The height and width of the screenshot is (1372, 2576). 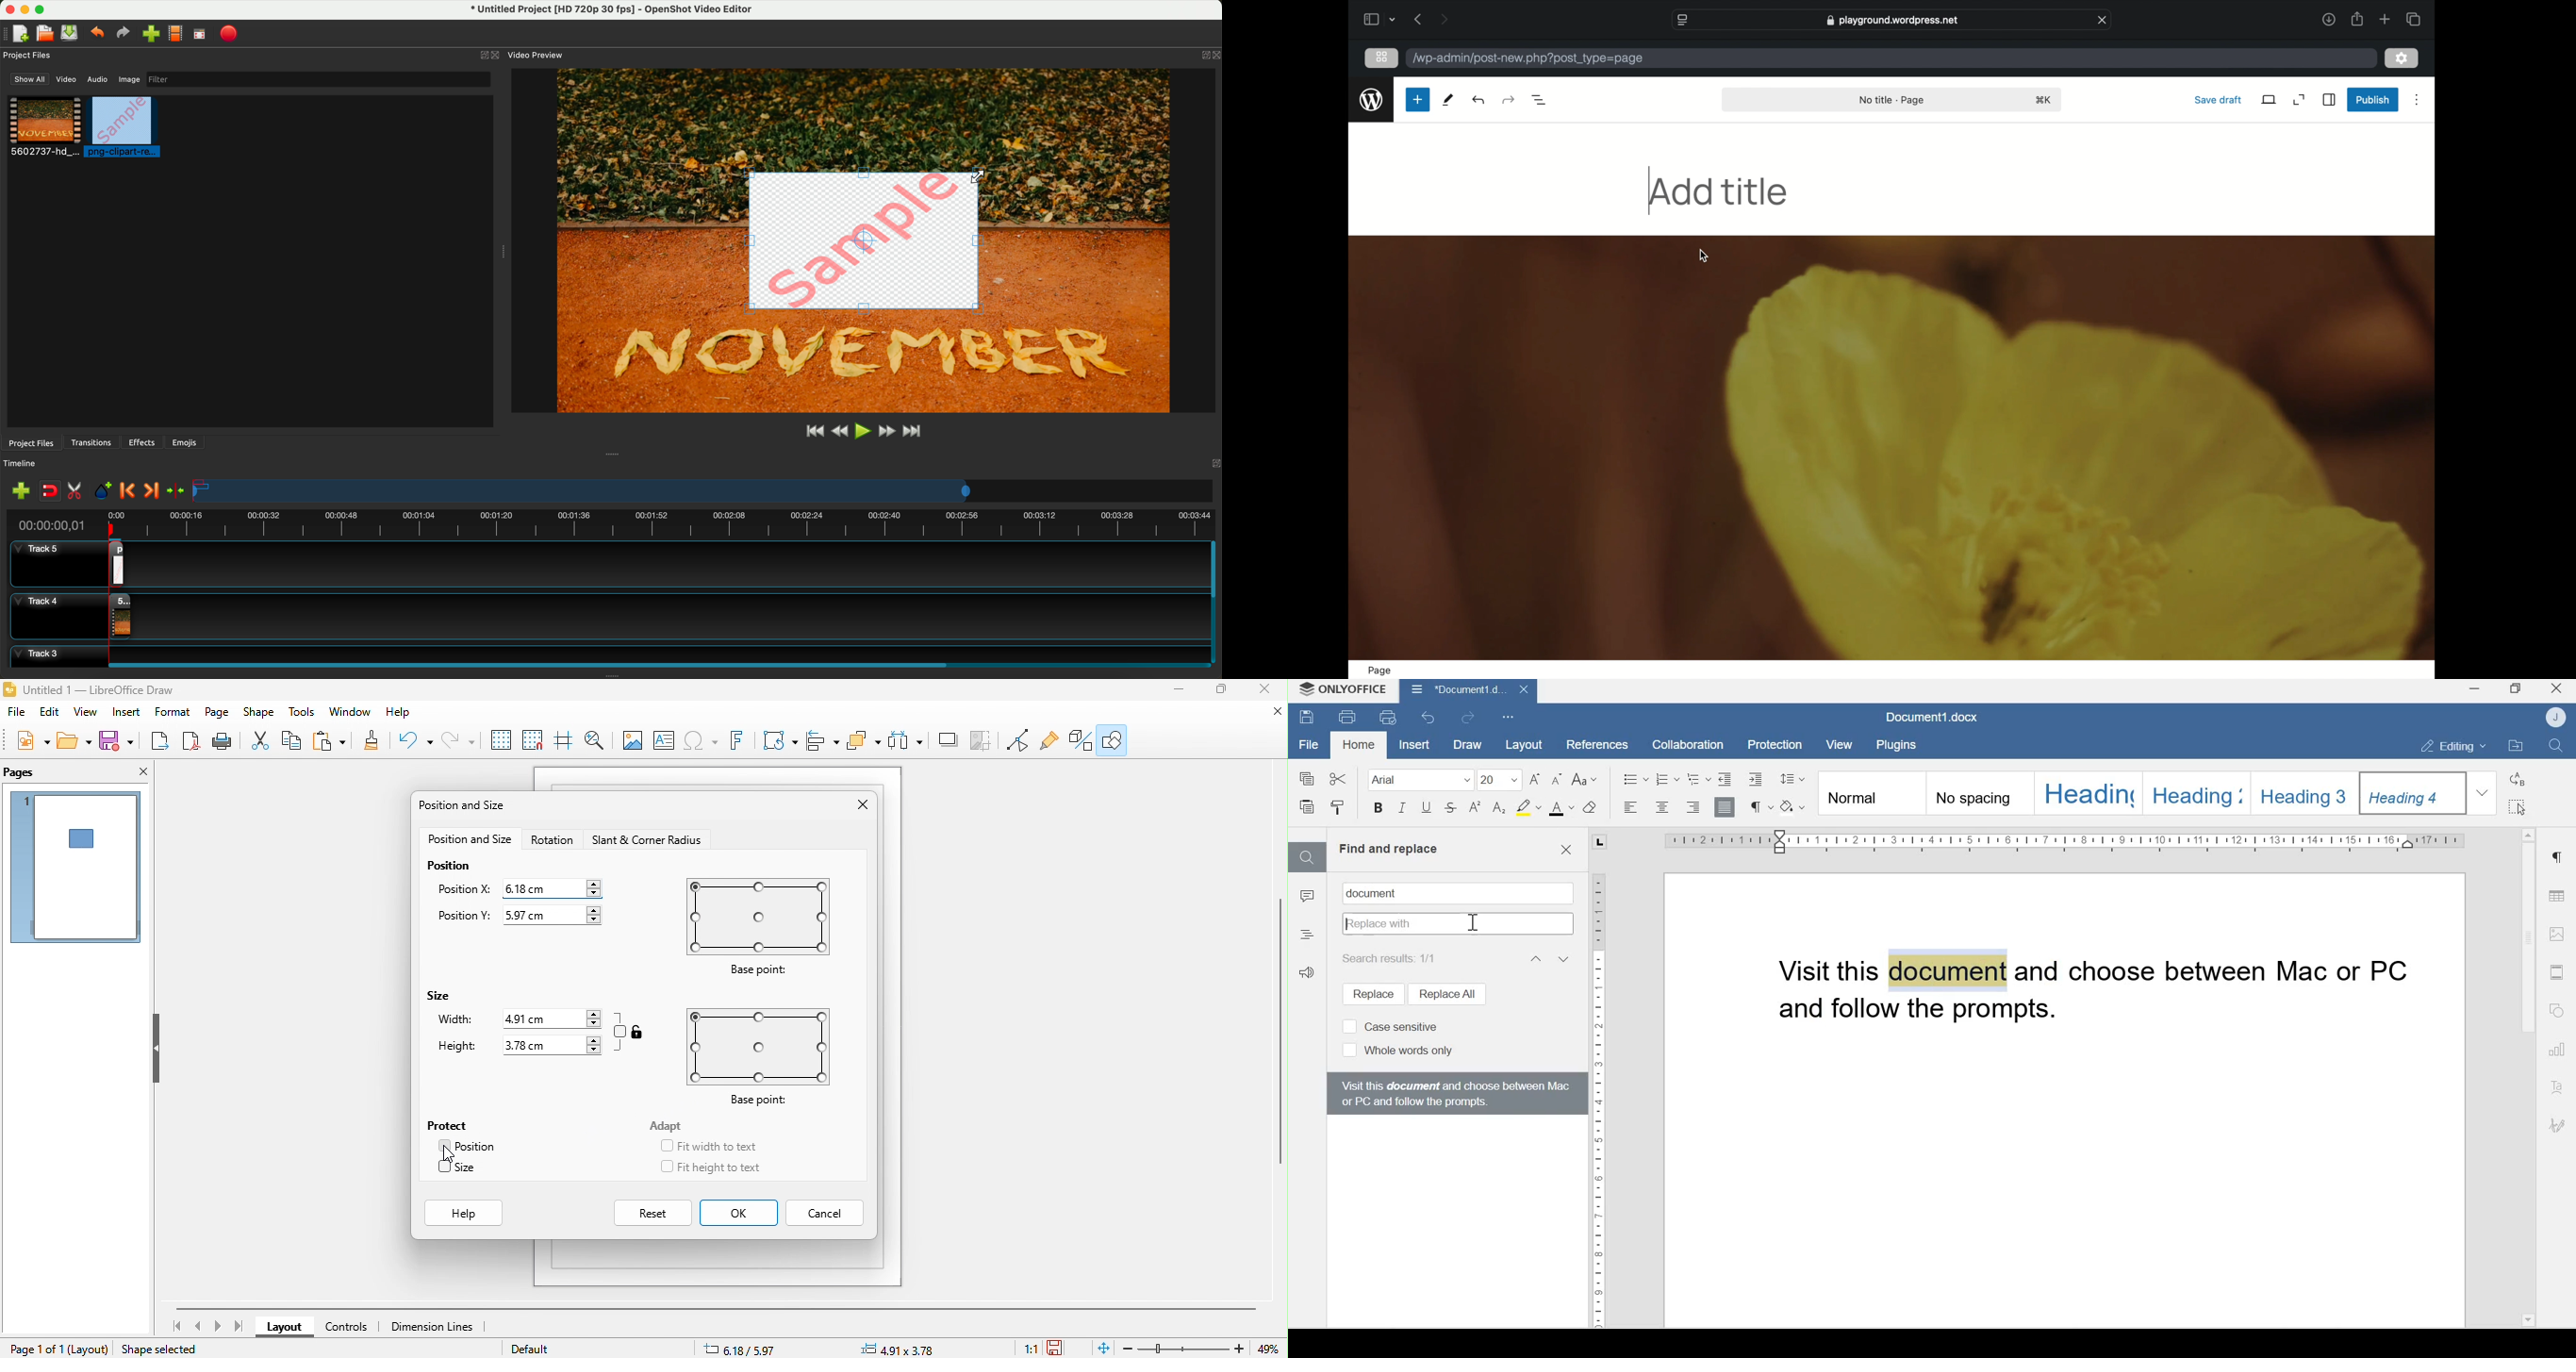 What do you see at coordinates (87, 713) in the screenshot?
I see `view` at bounding box center [87, 713].